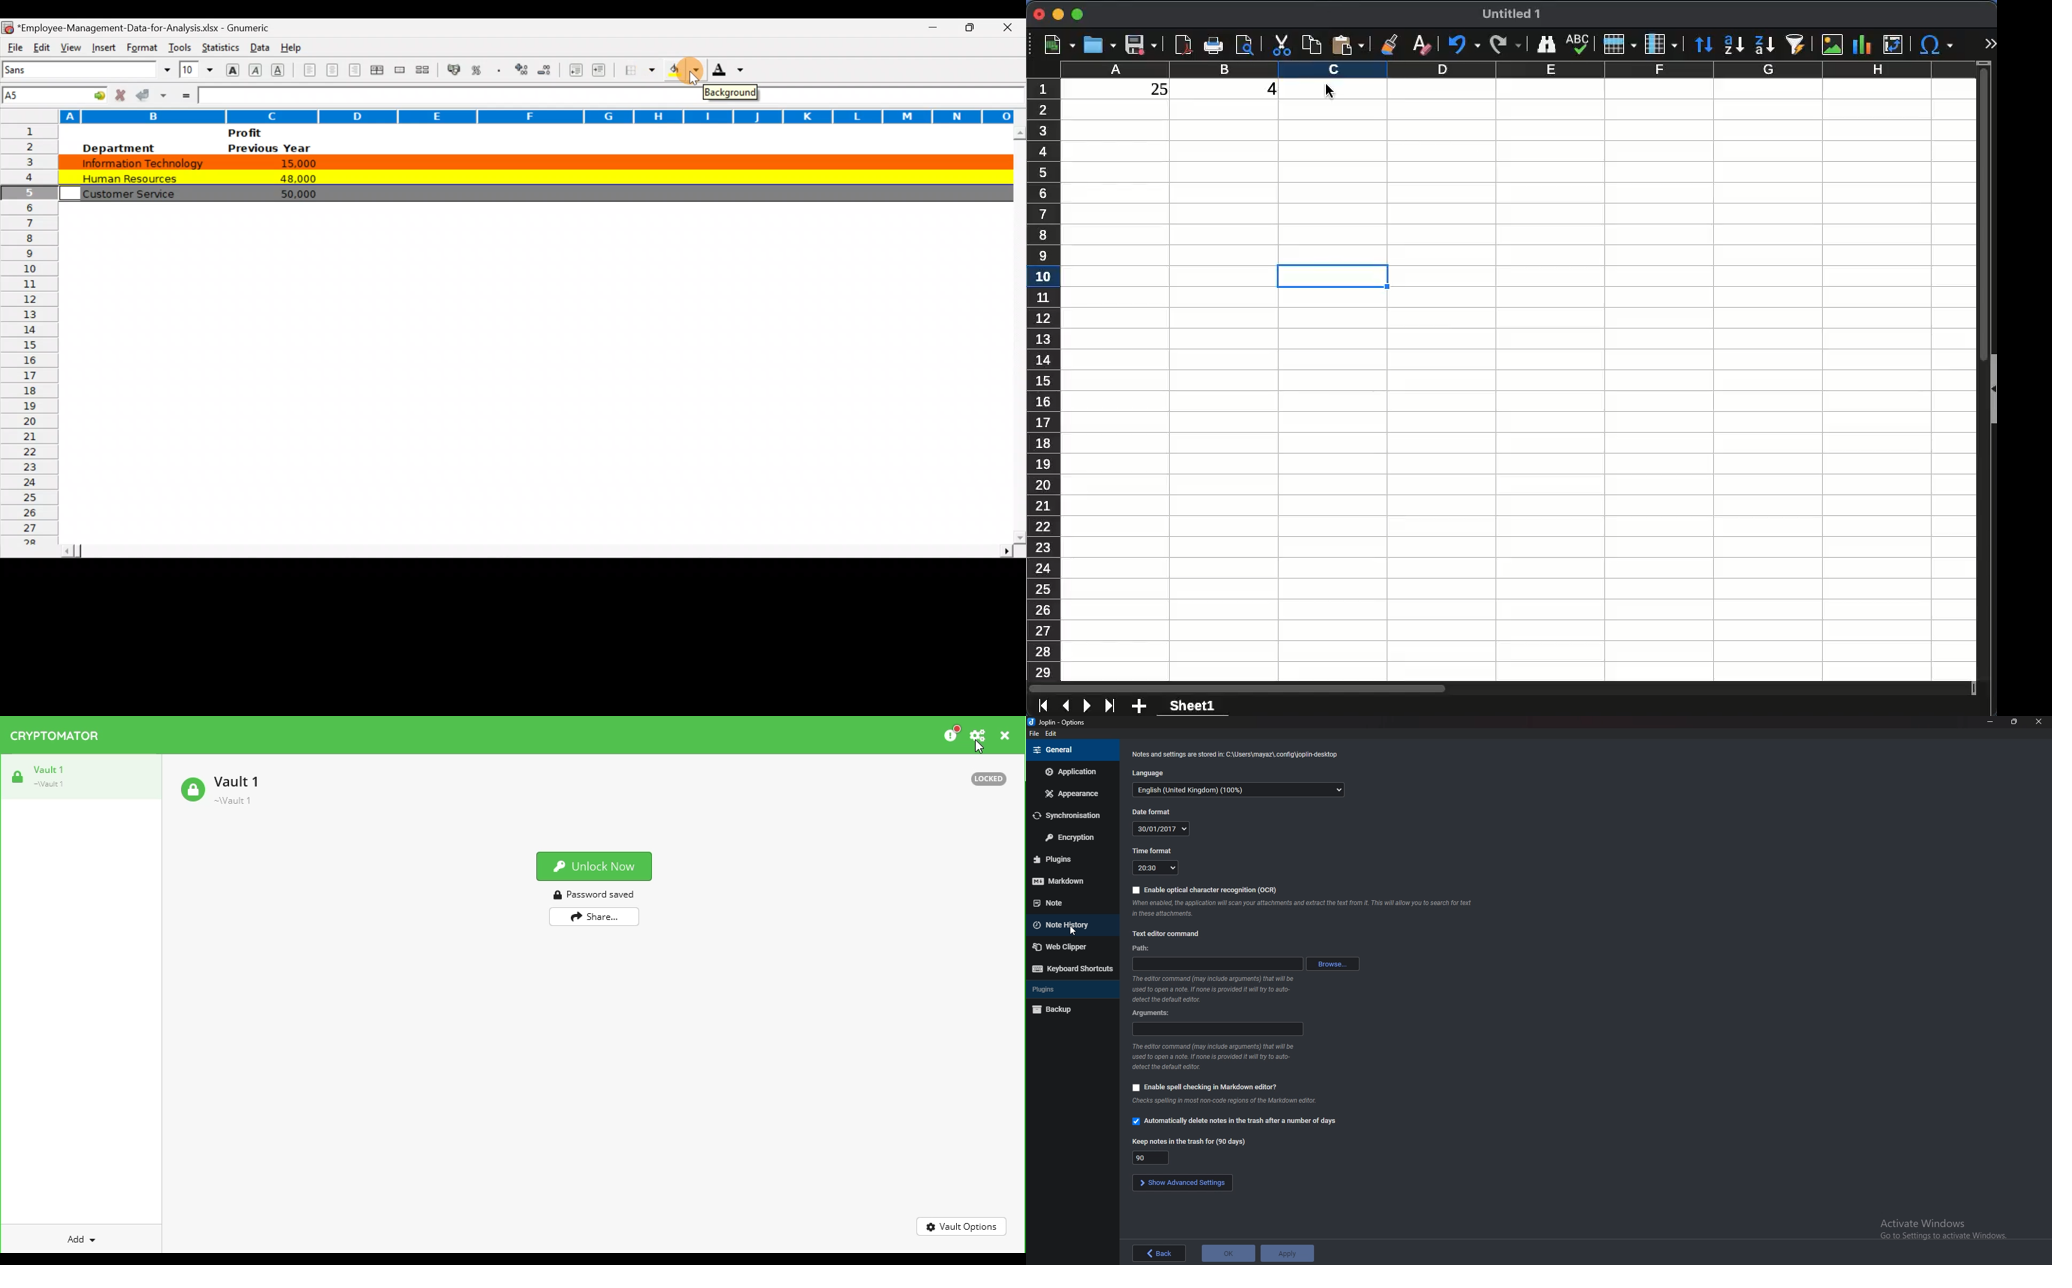 The width and height of the screenshot is (2072, 1288). I want to click on clone formatting, so click(1389, 44).